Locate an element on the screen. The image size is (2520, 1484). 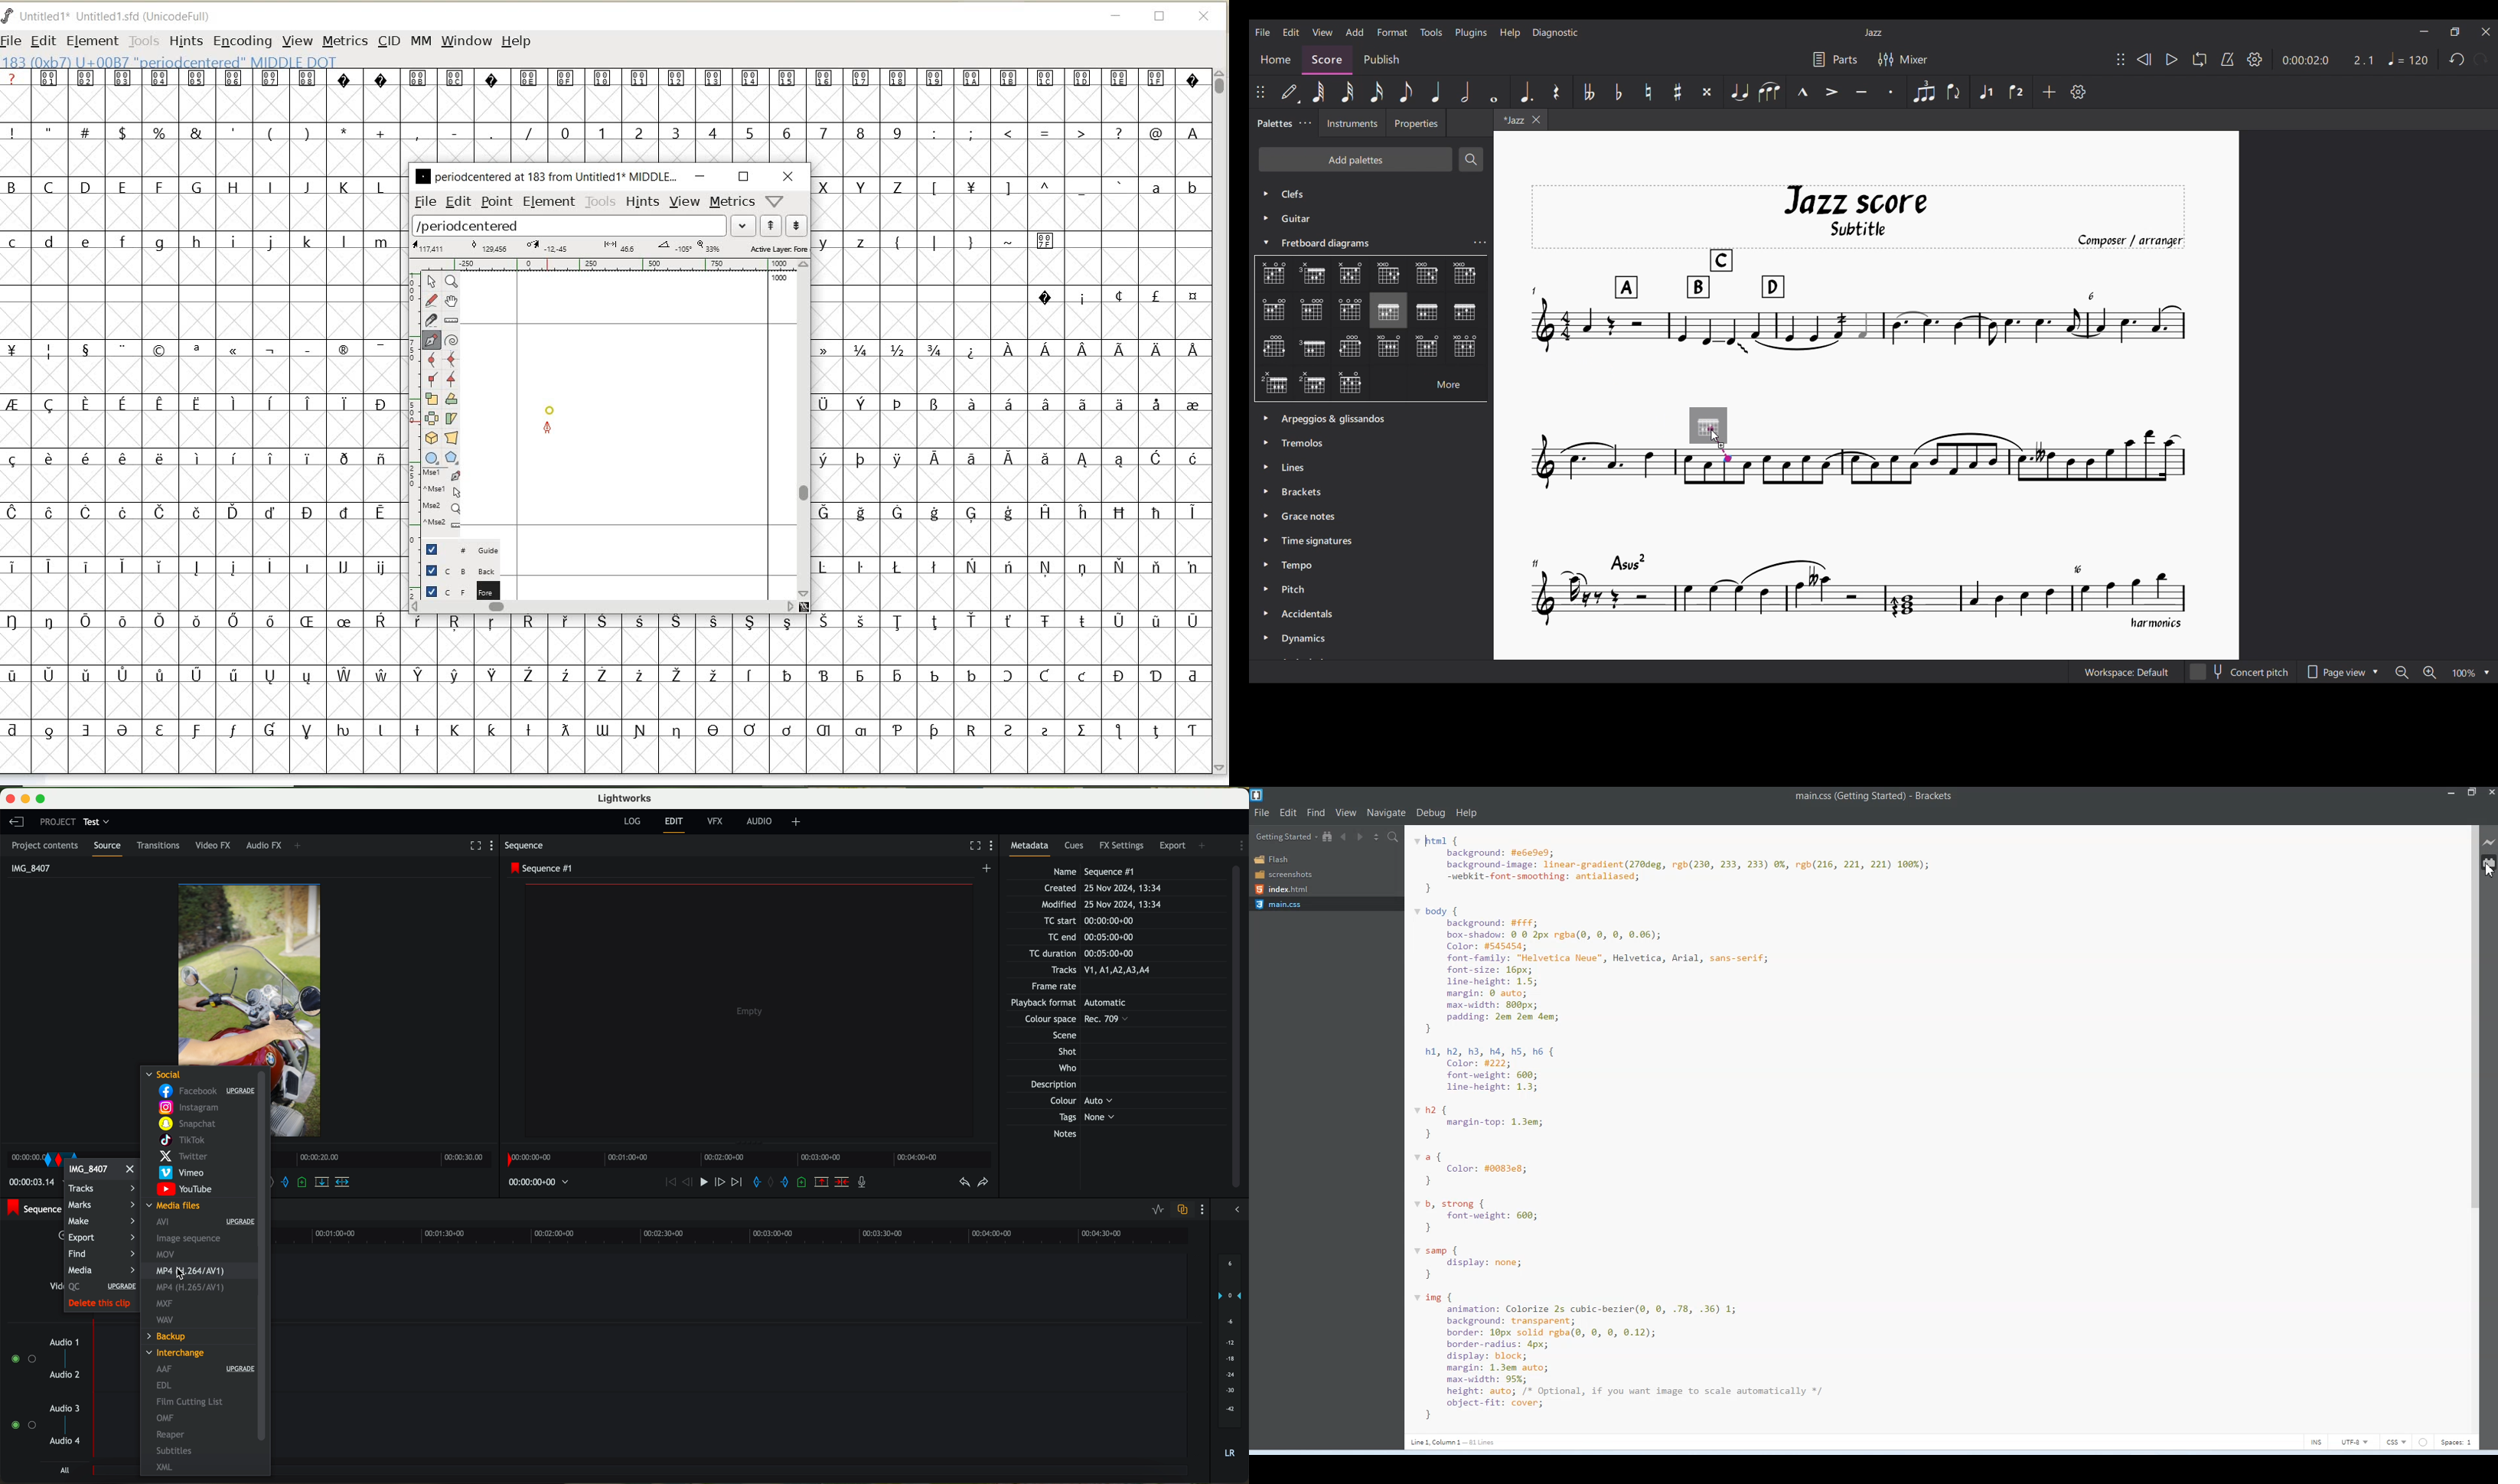
Chart 13 is located at coordinates (1312, 347).